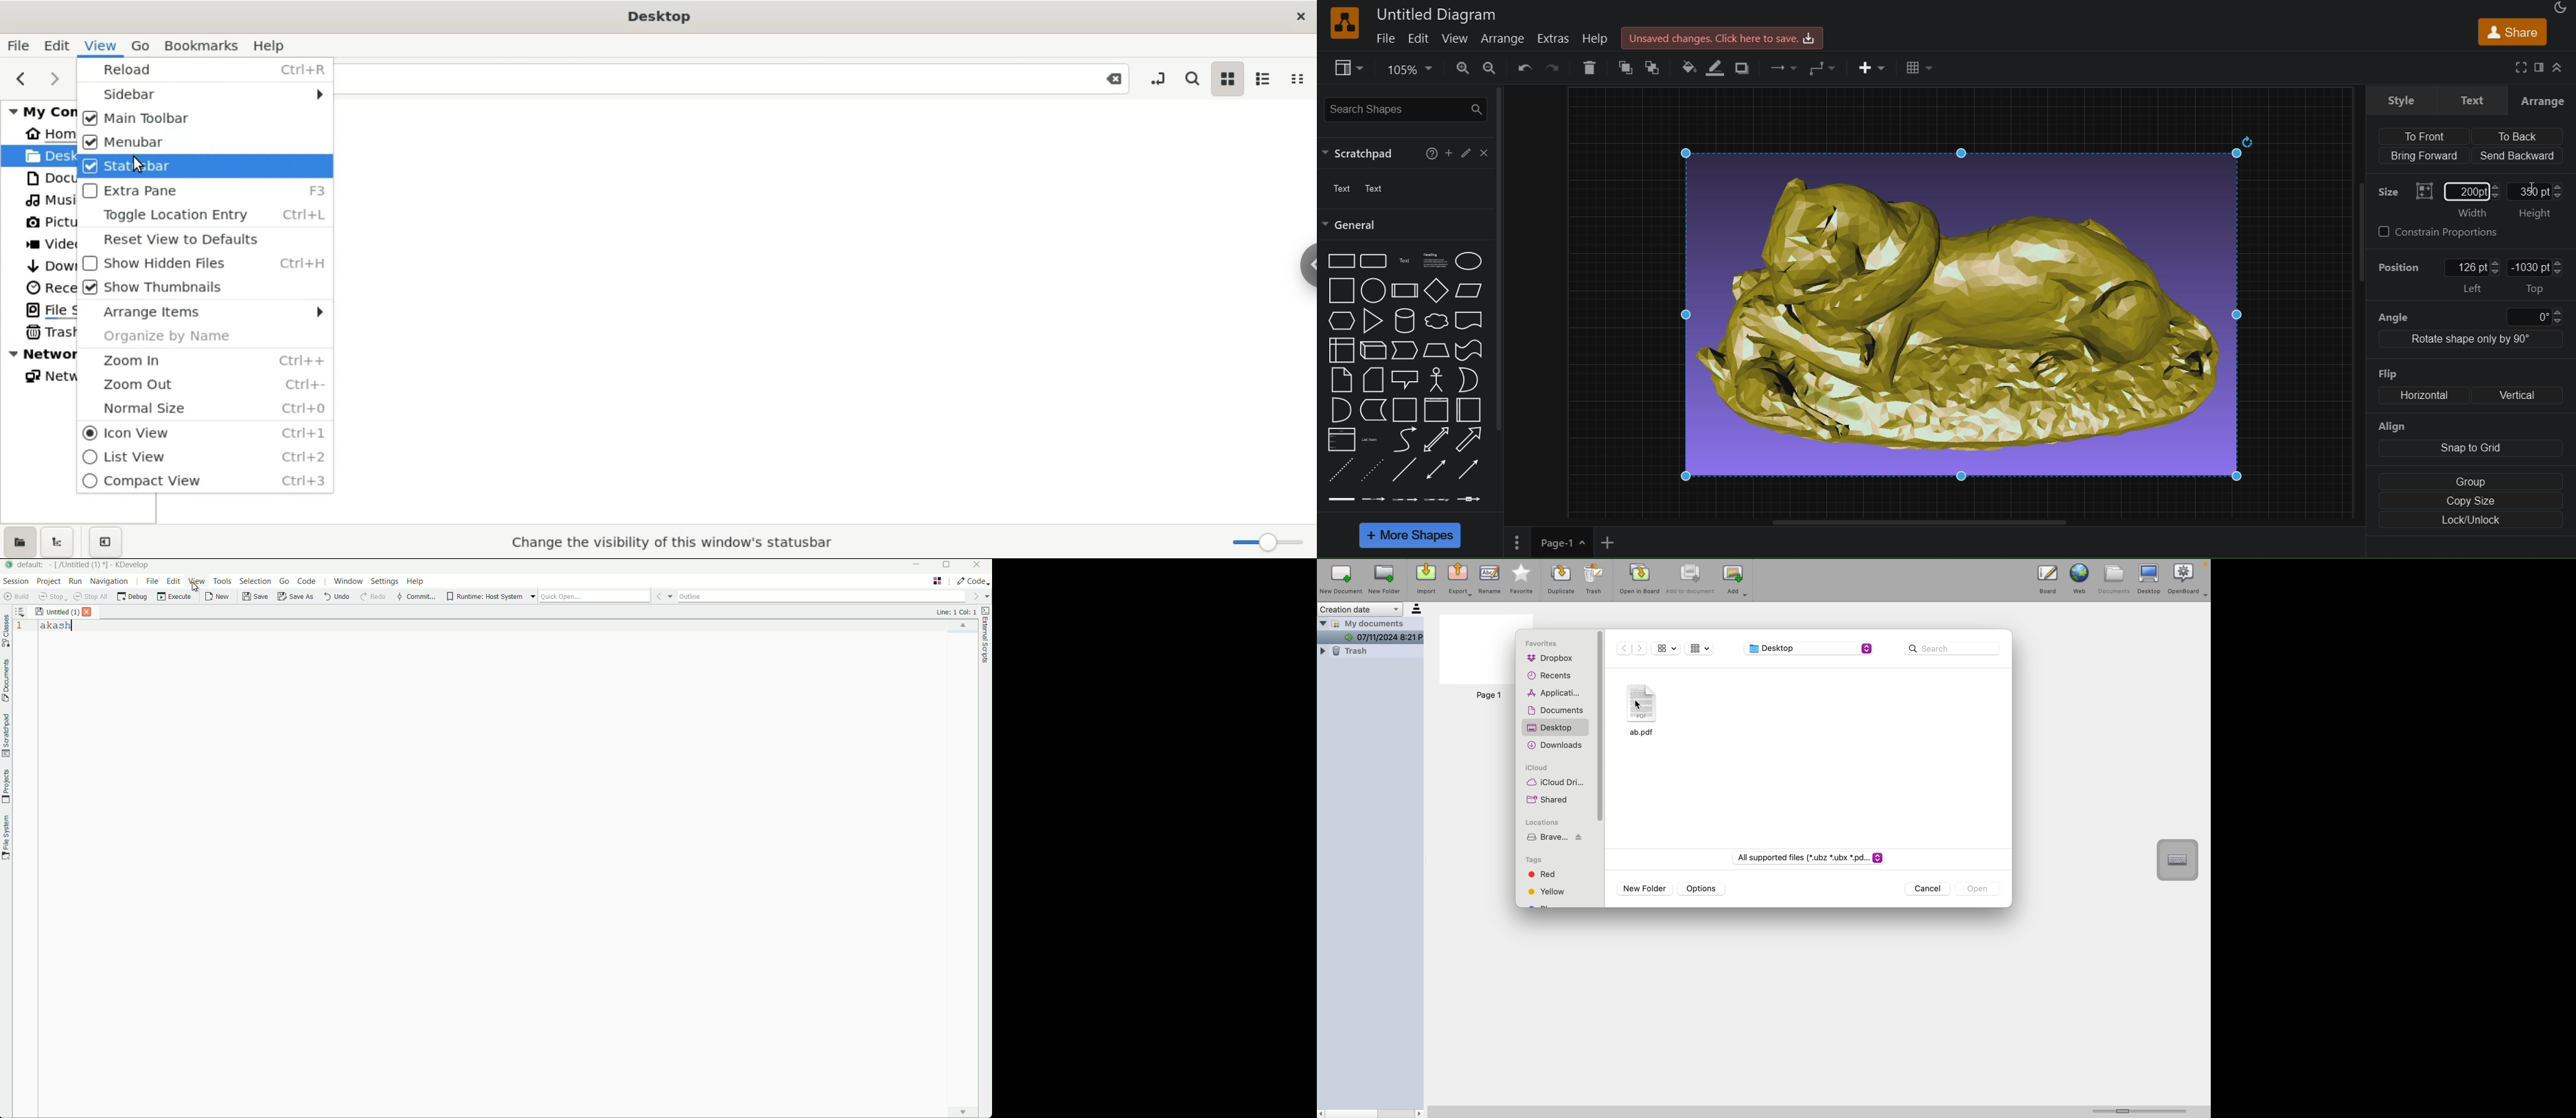 This screenshot has width=2576, height=1120. Describe the element at coordinates (204, 409) in the screenshot. I see `Normal Size` at that location.